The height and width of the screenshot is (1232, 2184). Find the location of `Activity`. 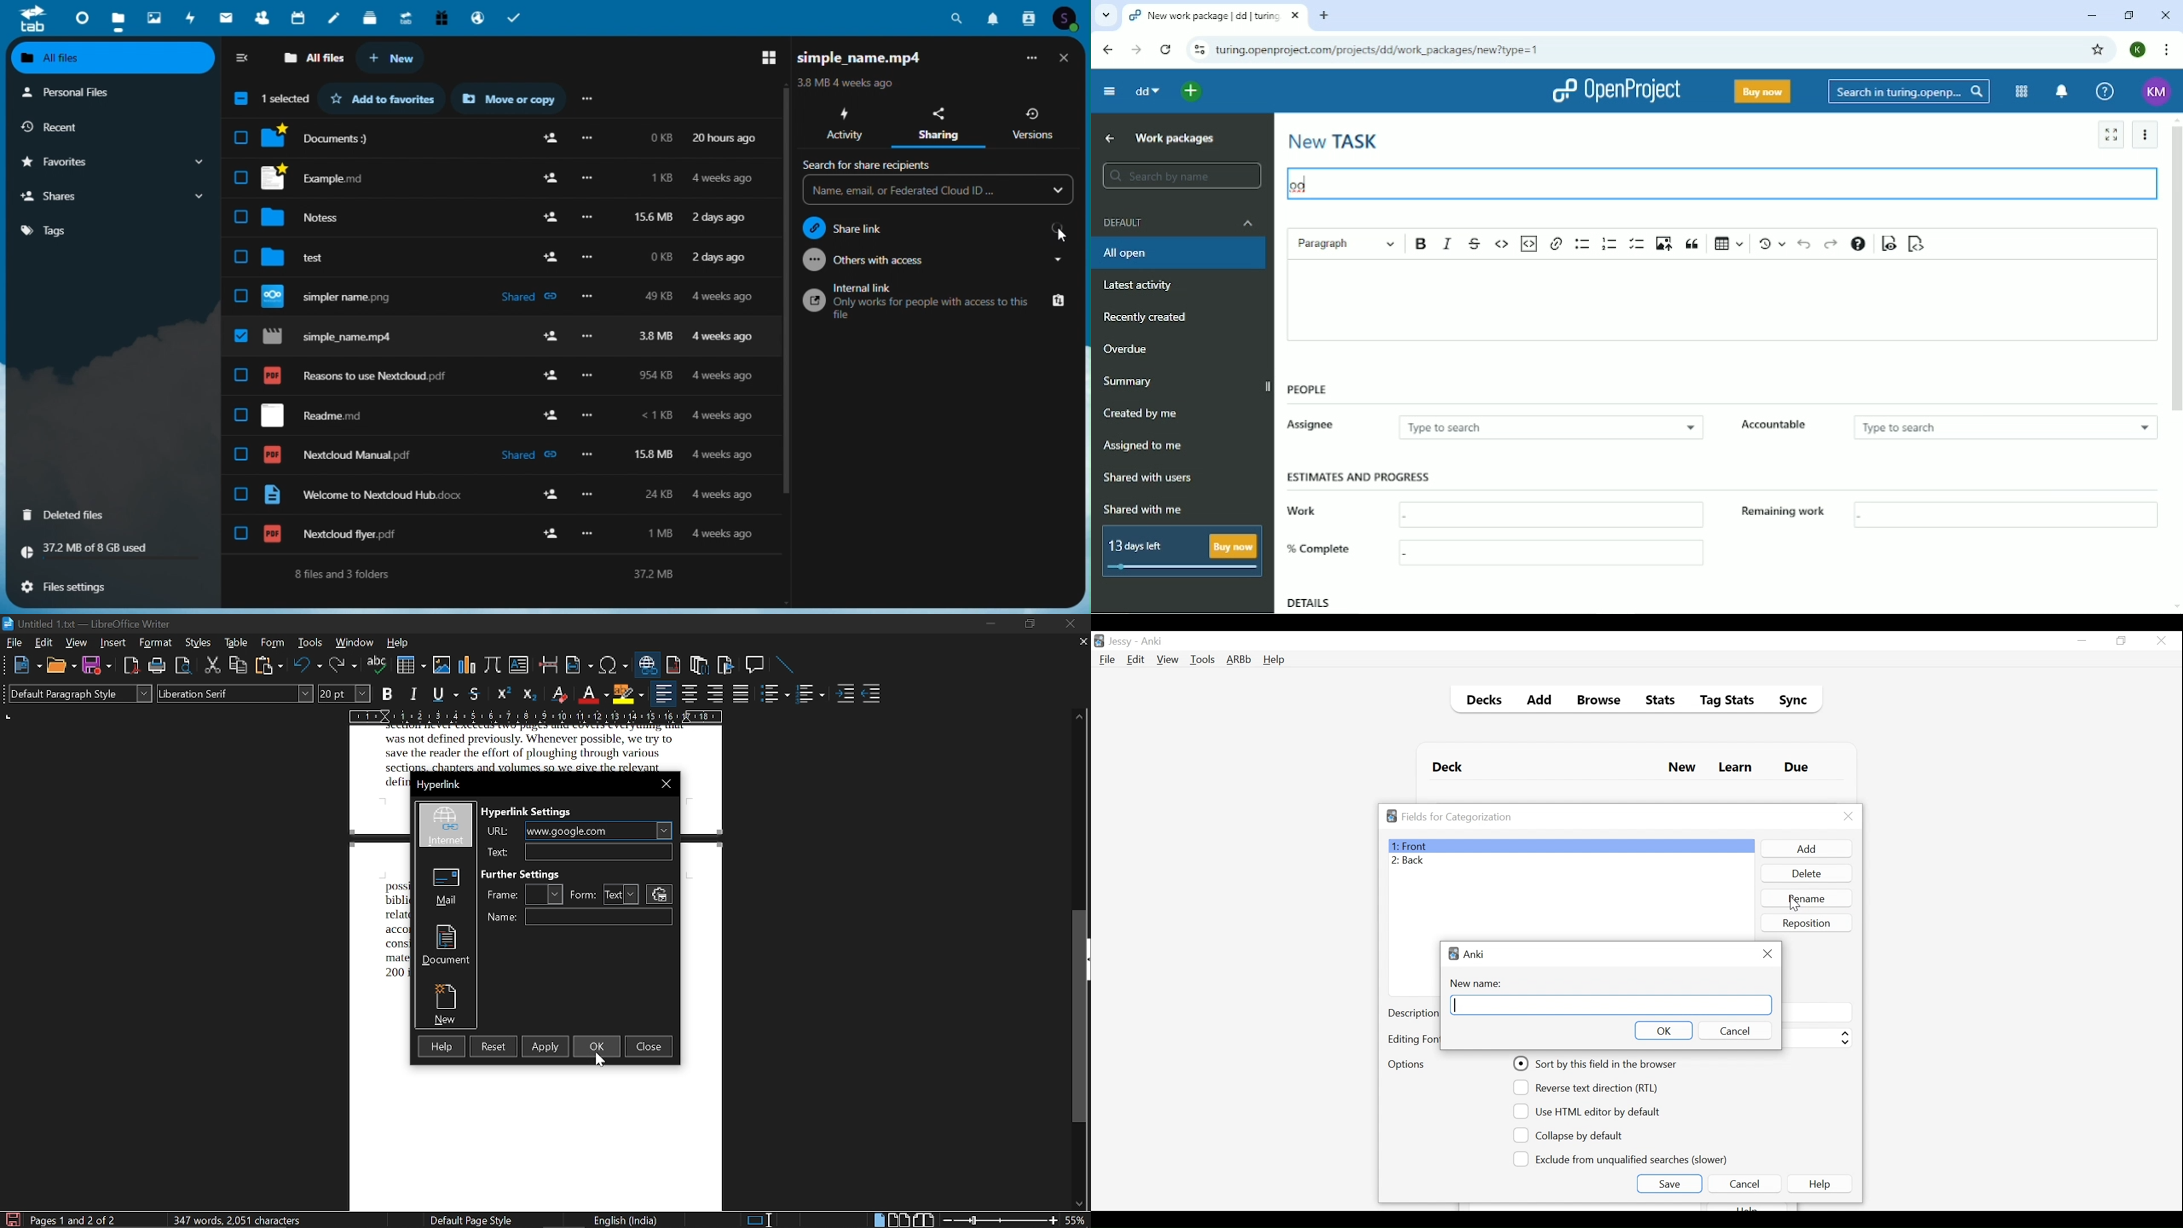

Activity is located at coordinates (192, 17).